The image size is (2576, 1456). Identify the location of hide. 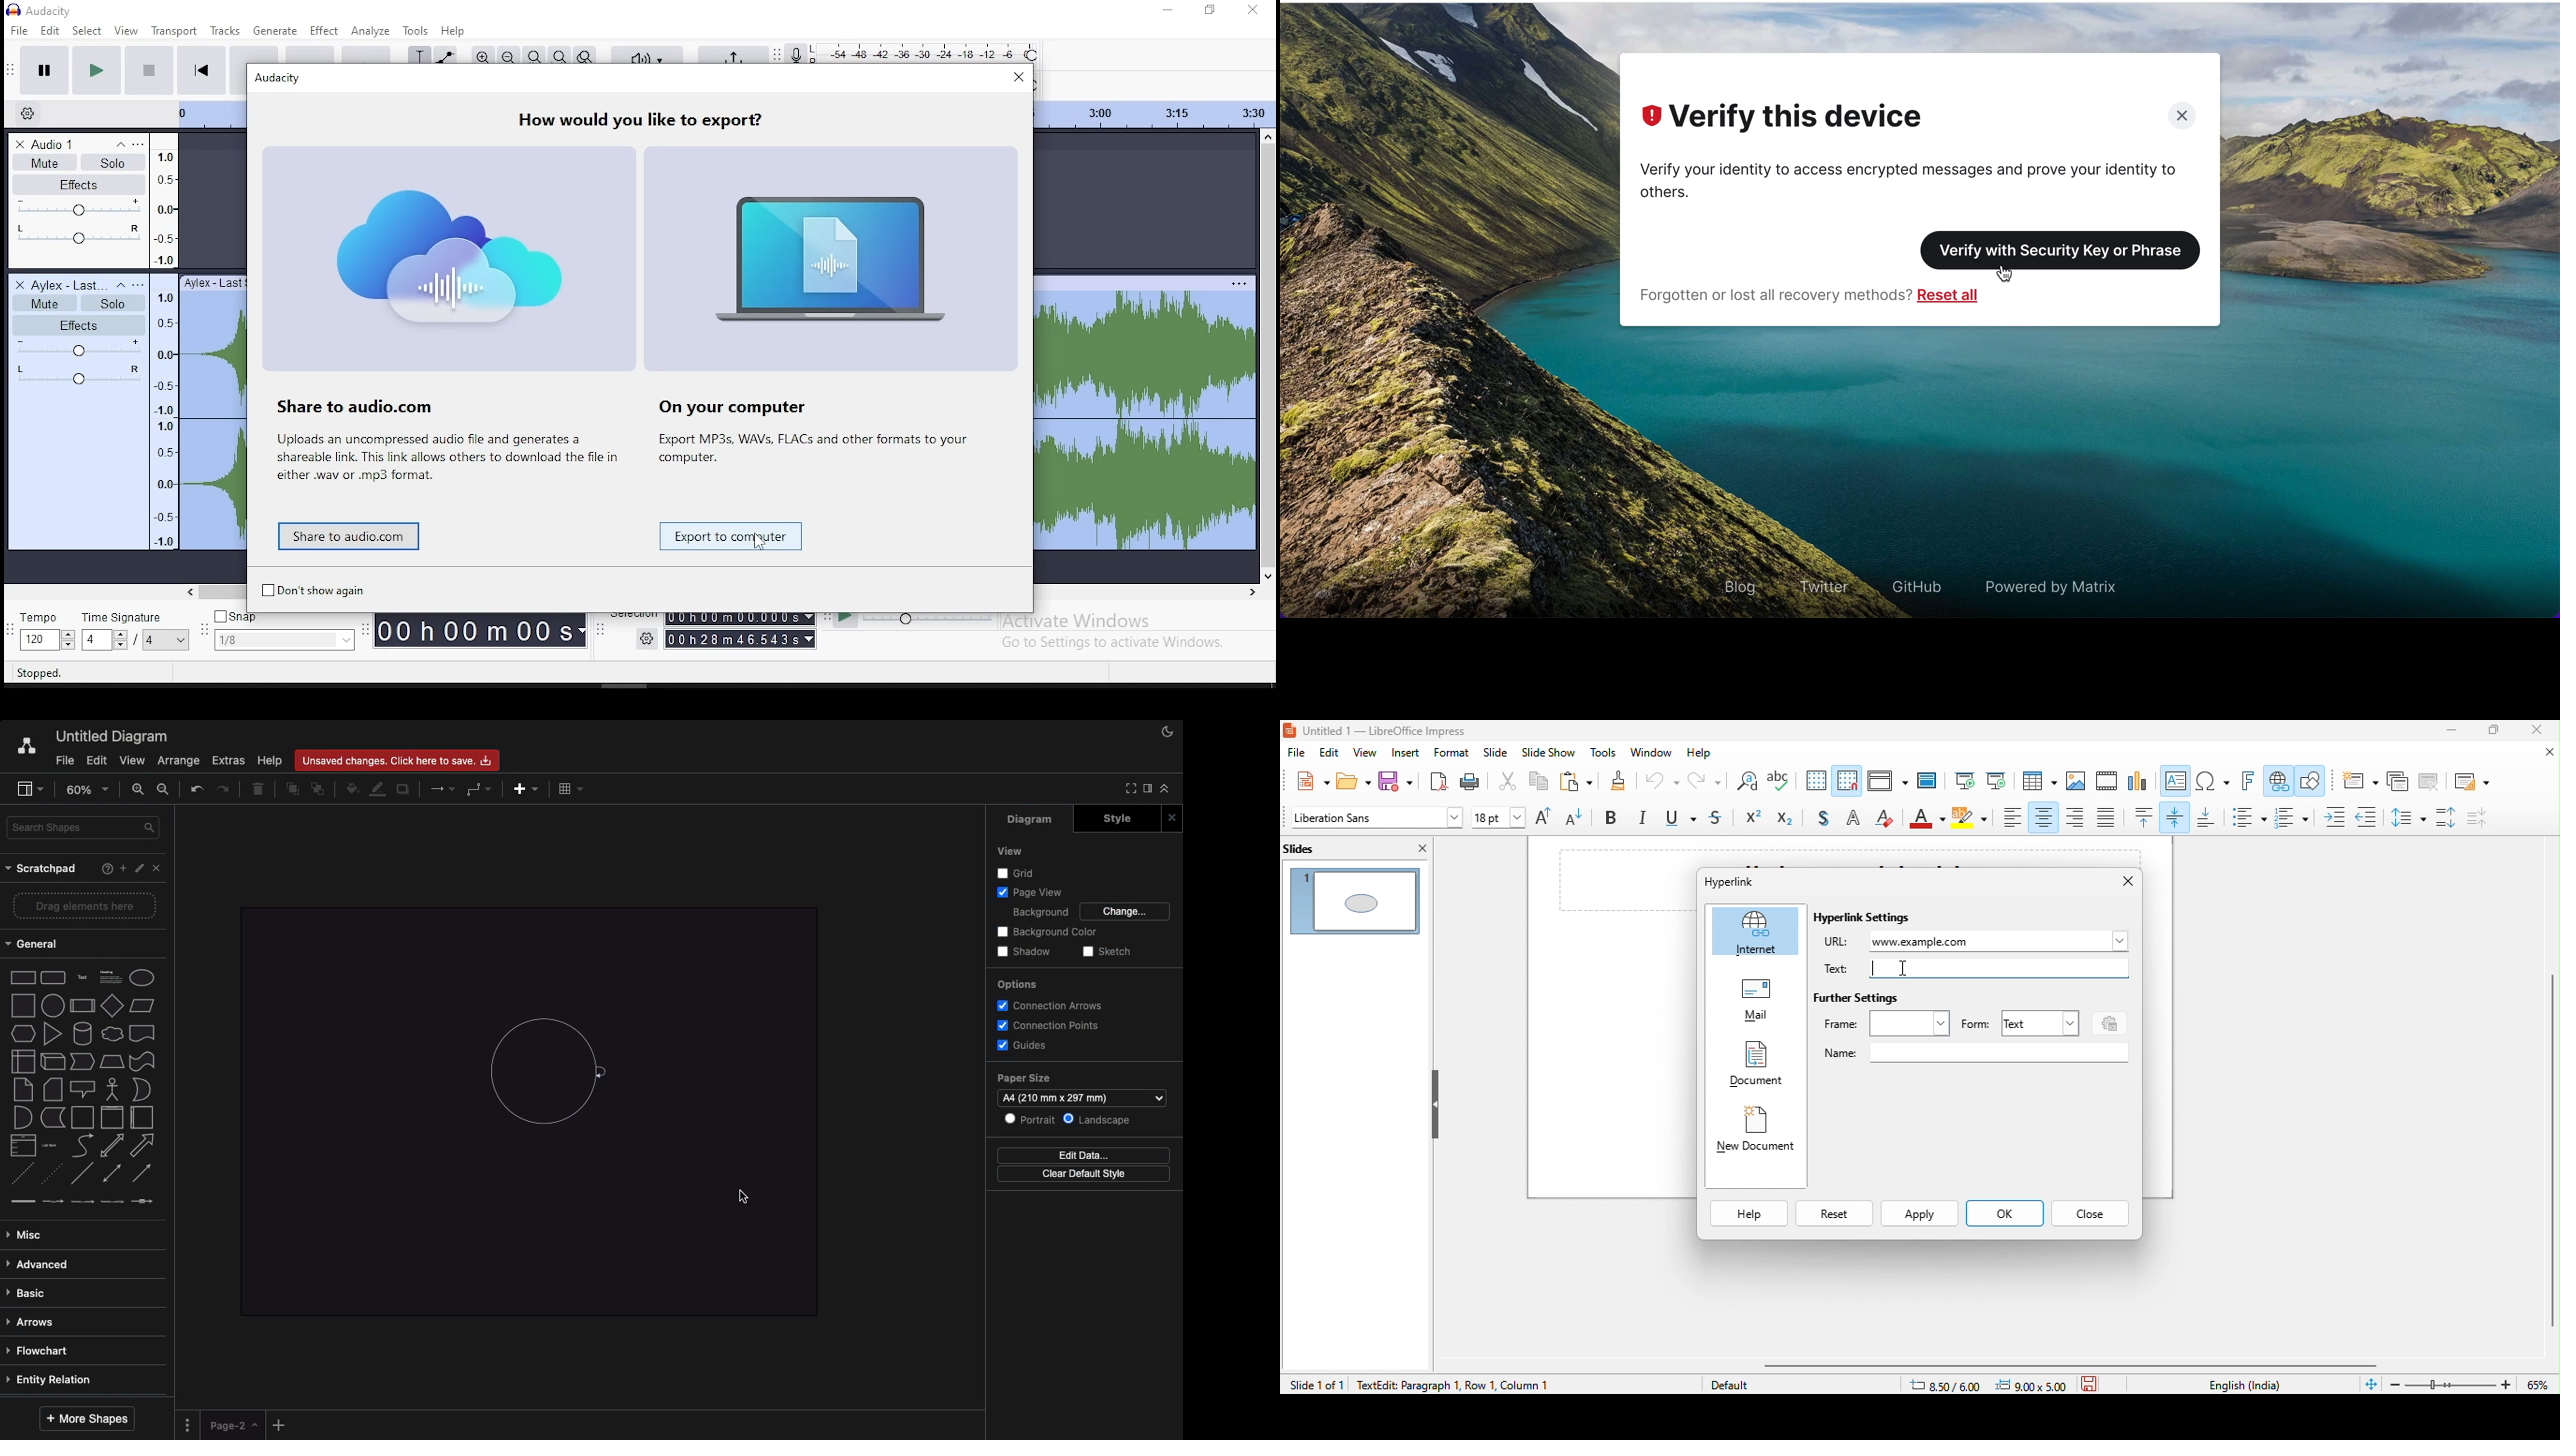
(1435, 1104).